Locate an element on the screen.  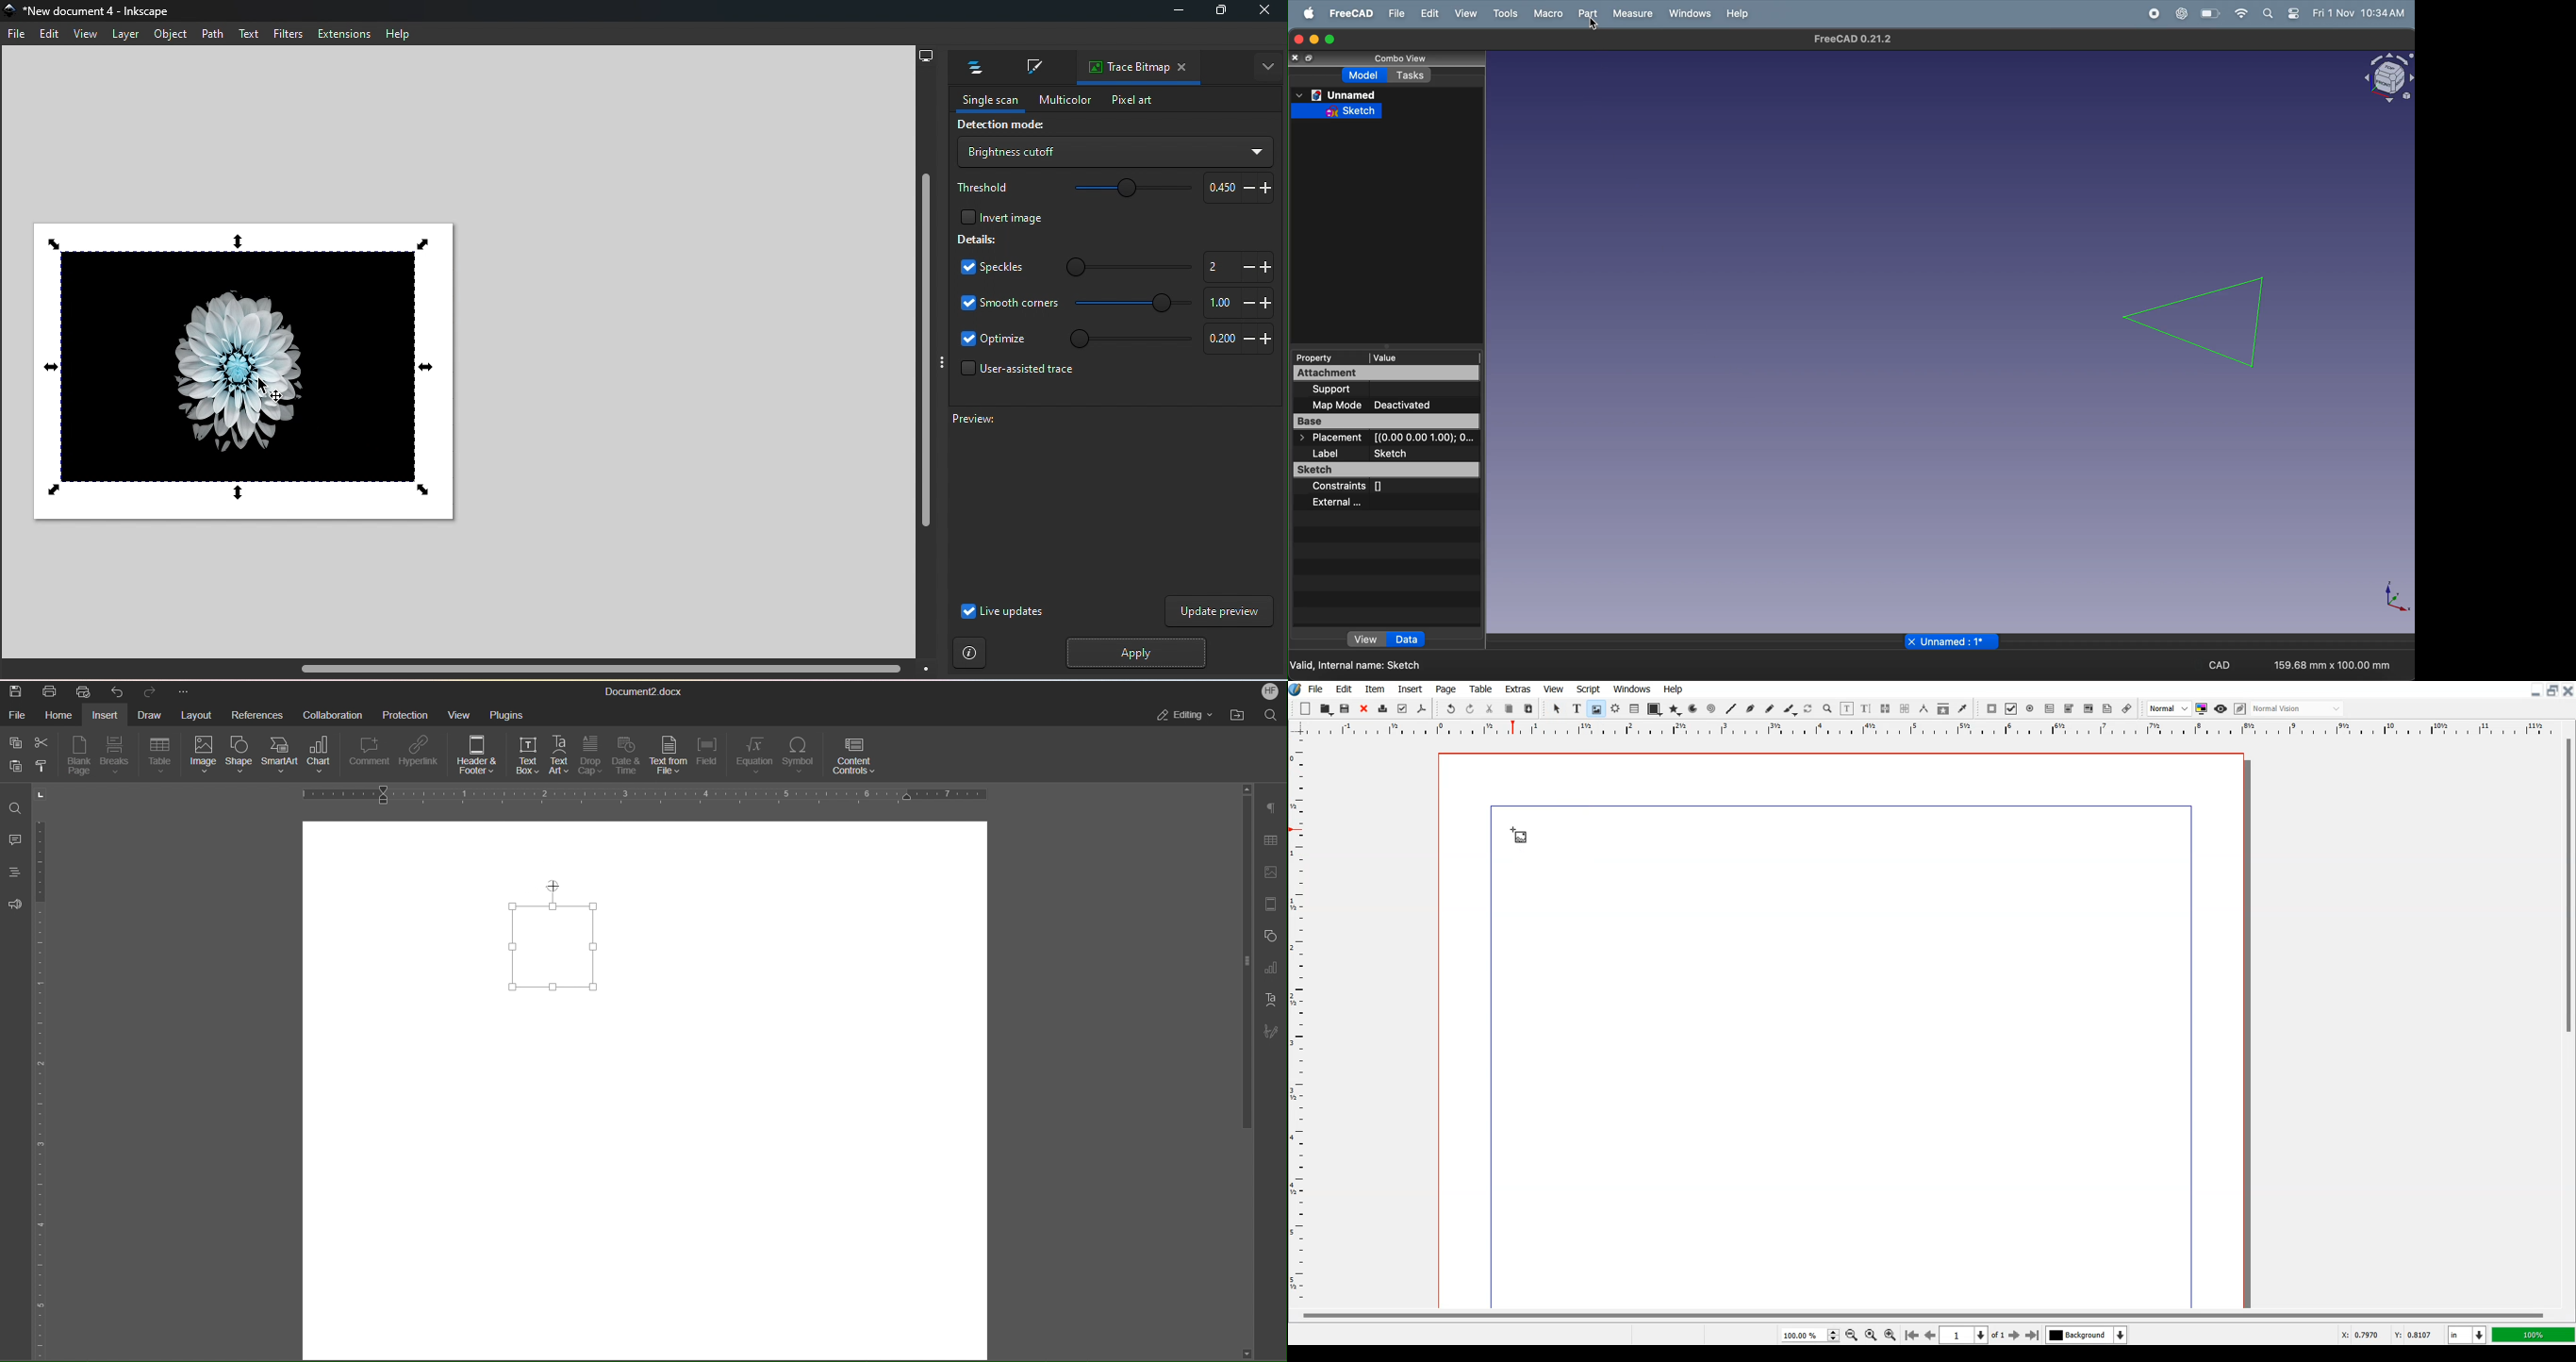
2d trainagle is located at coordinates (2198, 321).